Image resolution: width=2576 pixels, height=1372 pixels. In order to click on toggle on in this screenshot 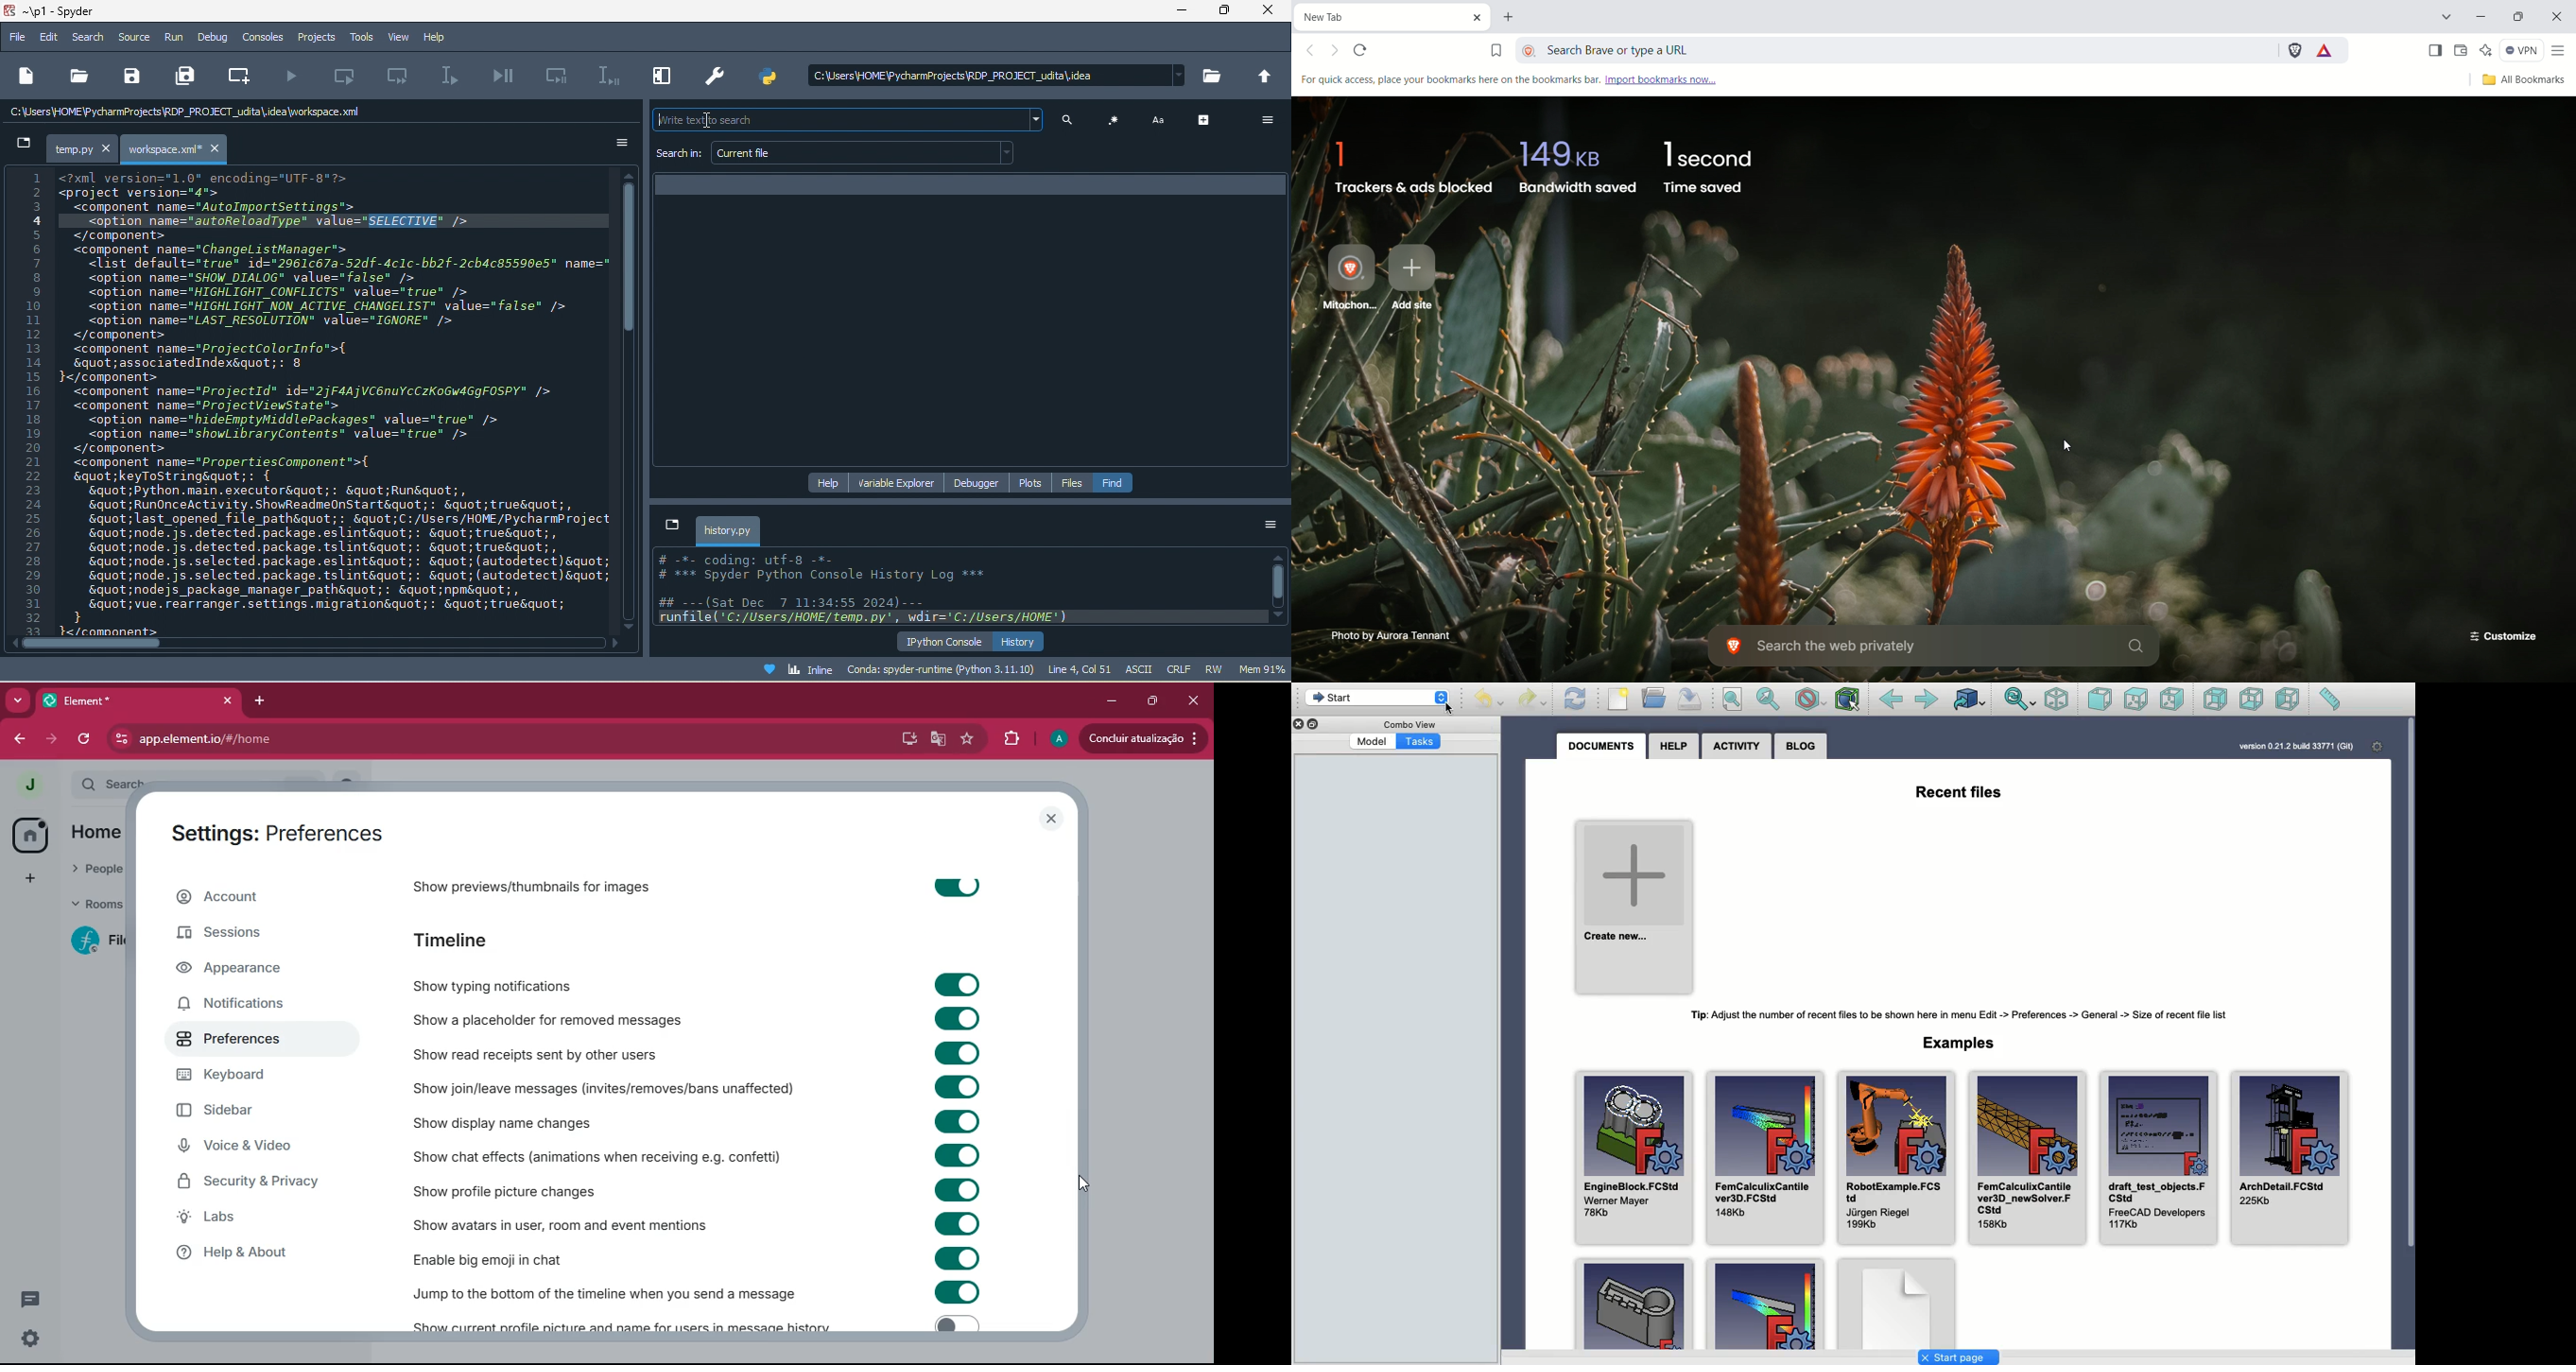, I will do `click(955, 886)`.